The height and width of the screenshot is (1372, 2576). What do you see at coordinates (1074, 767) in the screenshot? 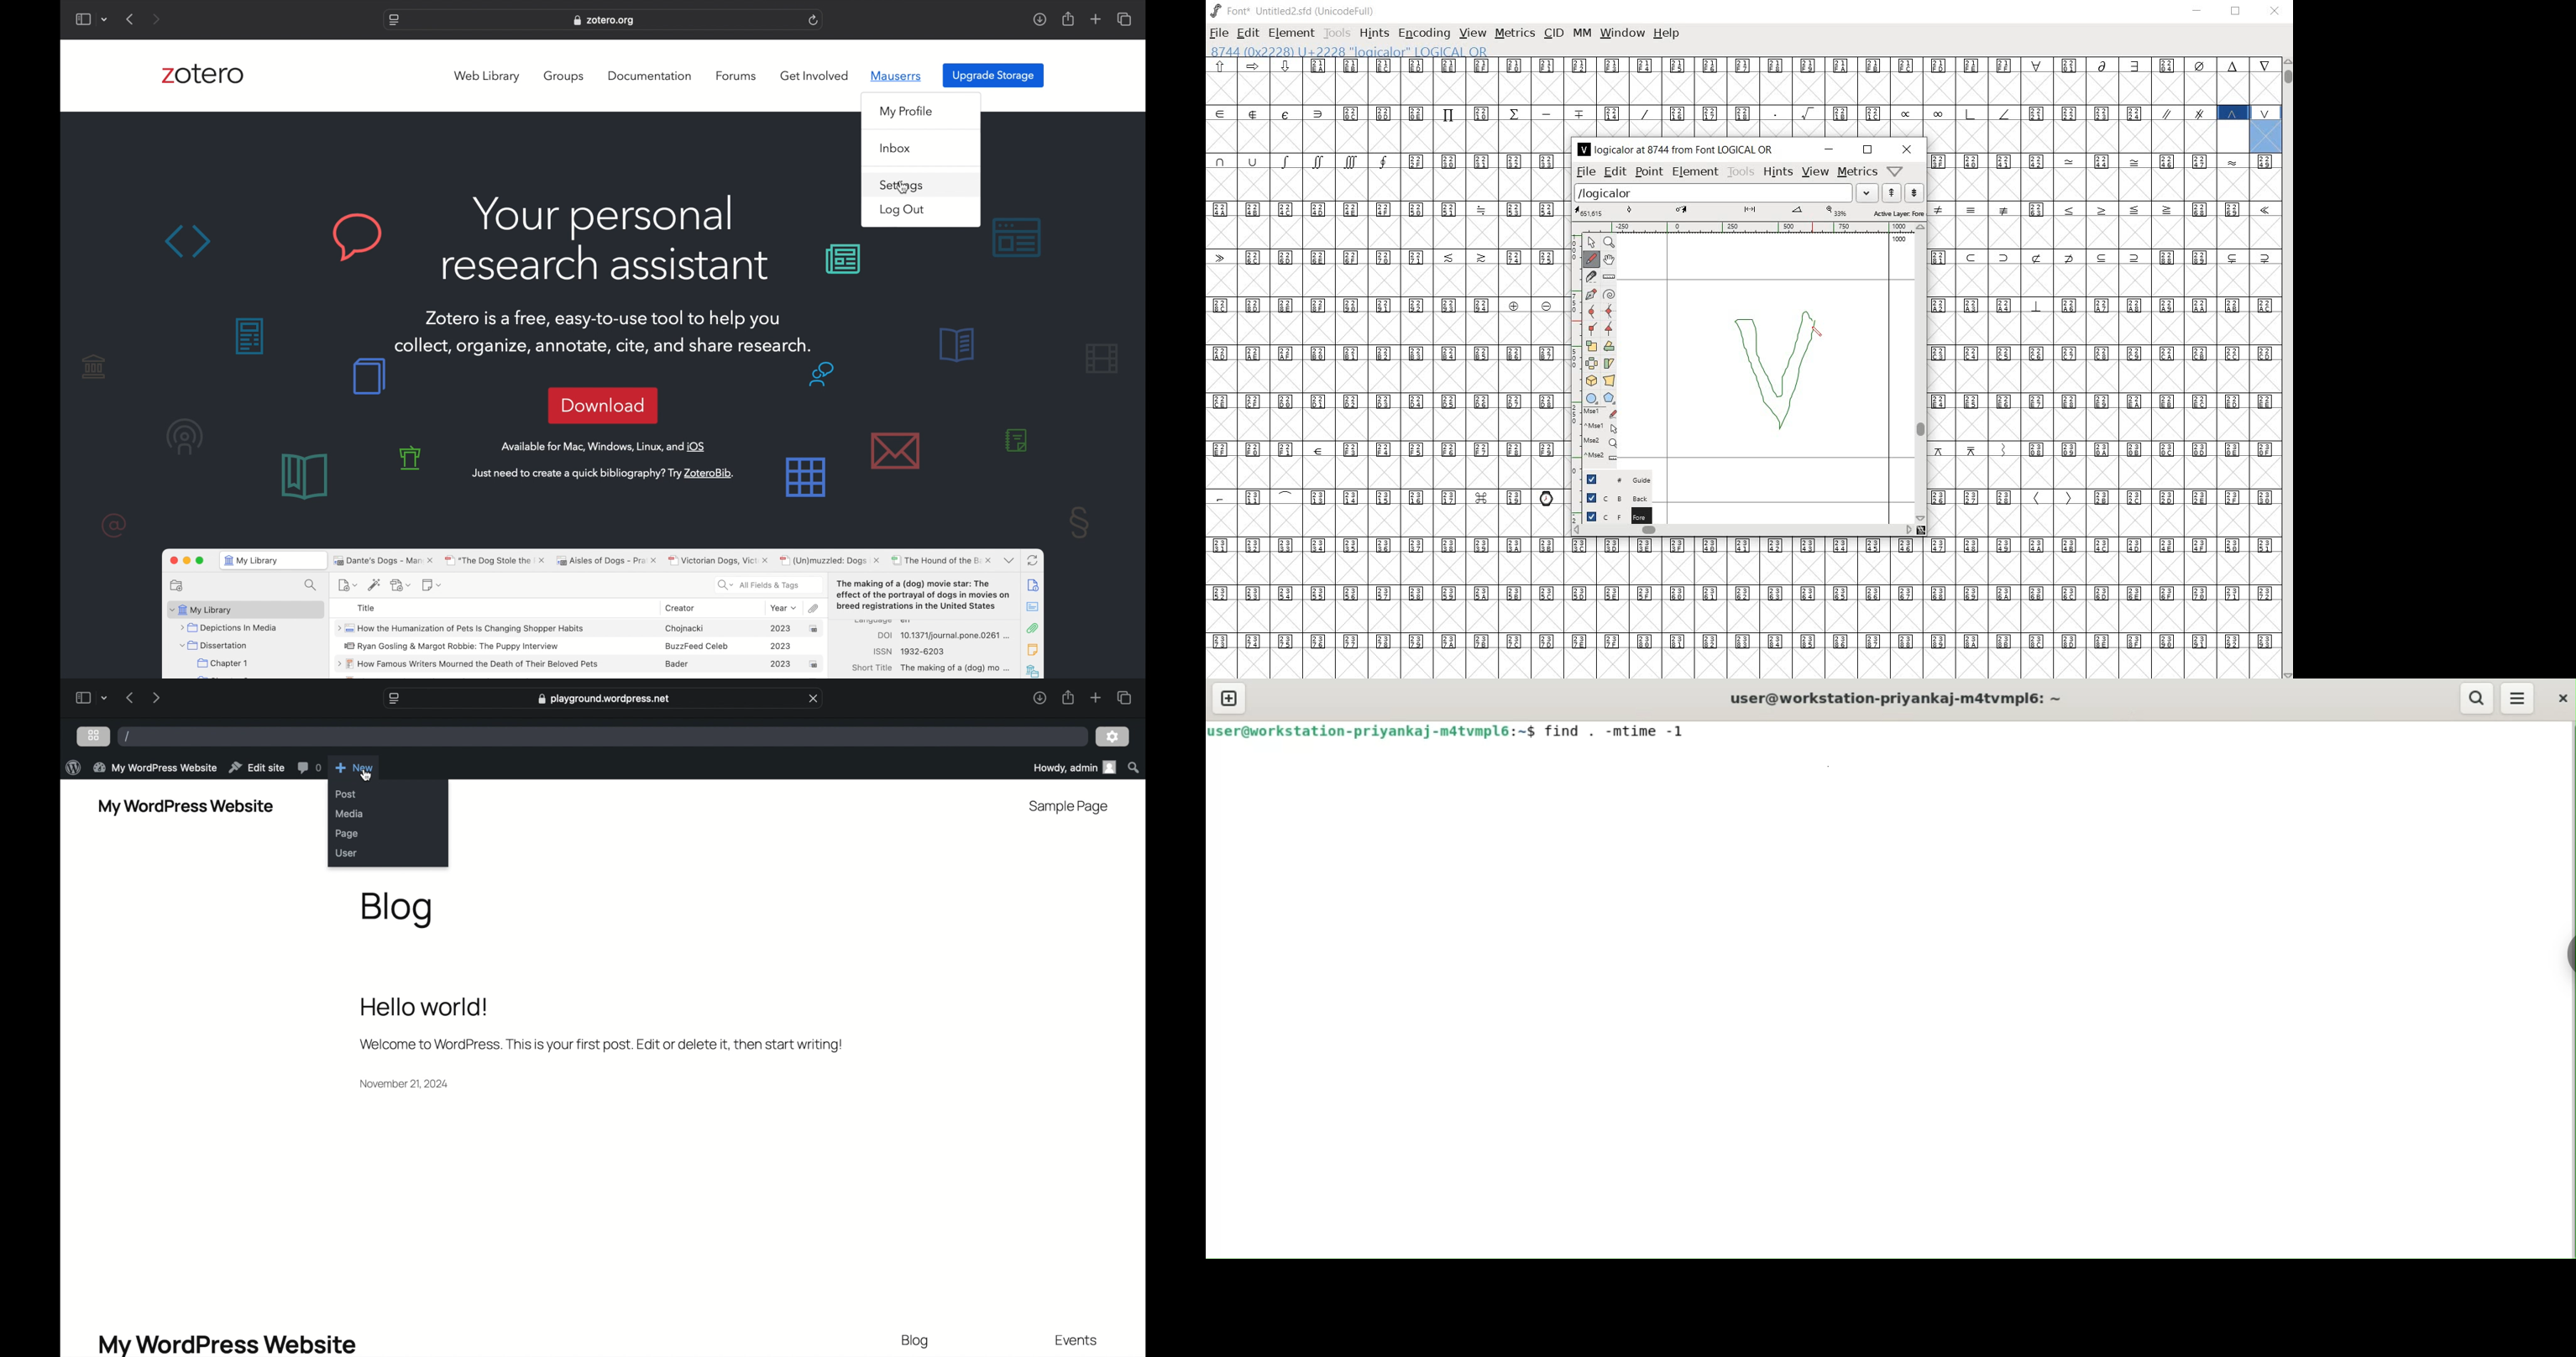
I see `howdy admin` at bounding box center [1074, 767].